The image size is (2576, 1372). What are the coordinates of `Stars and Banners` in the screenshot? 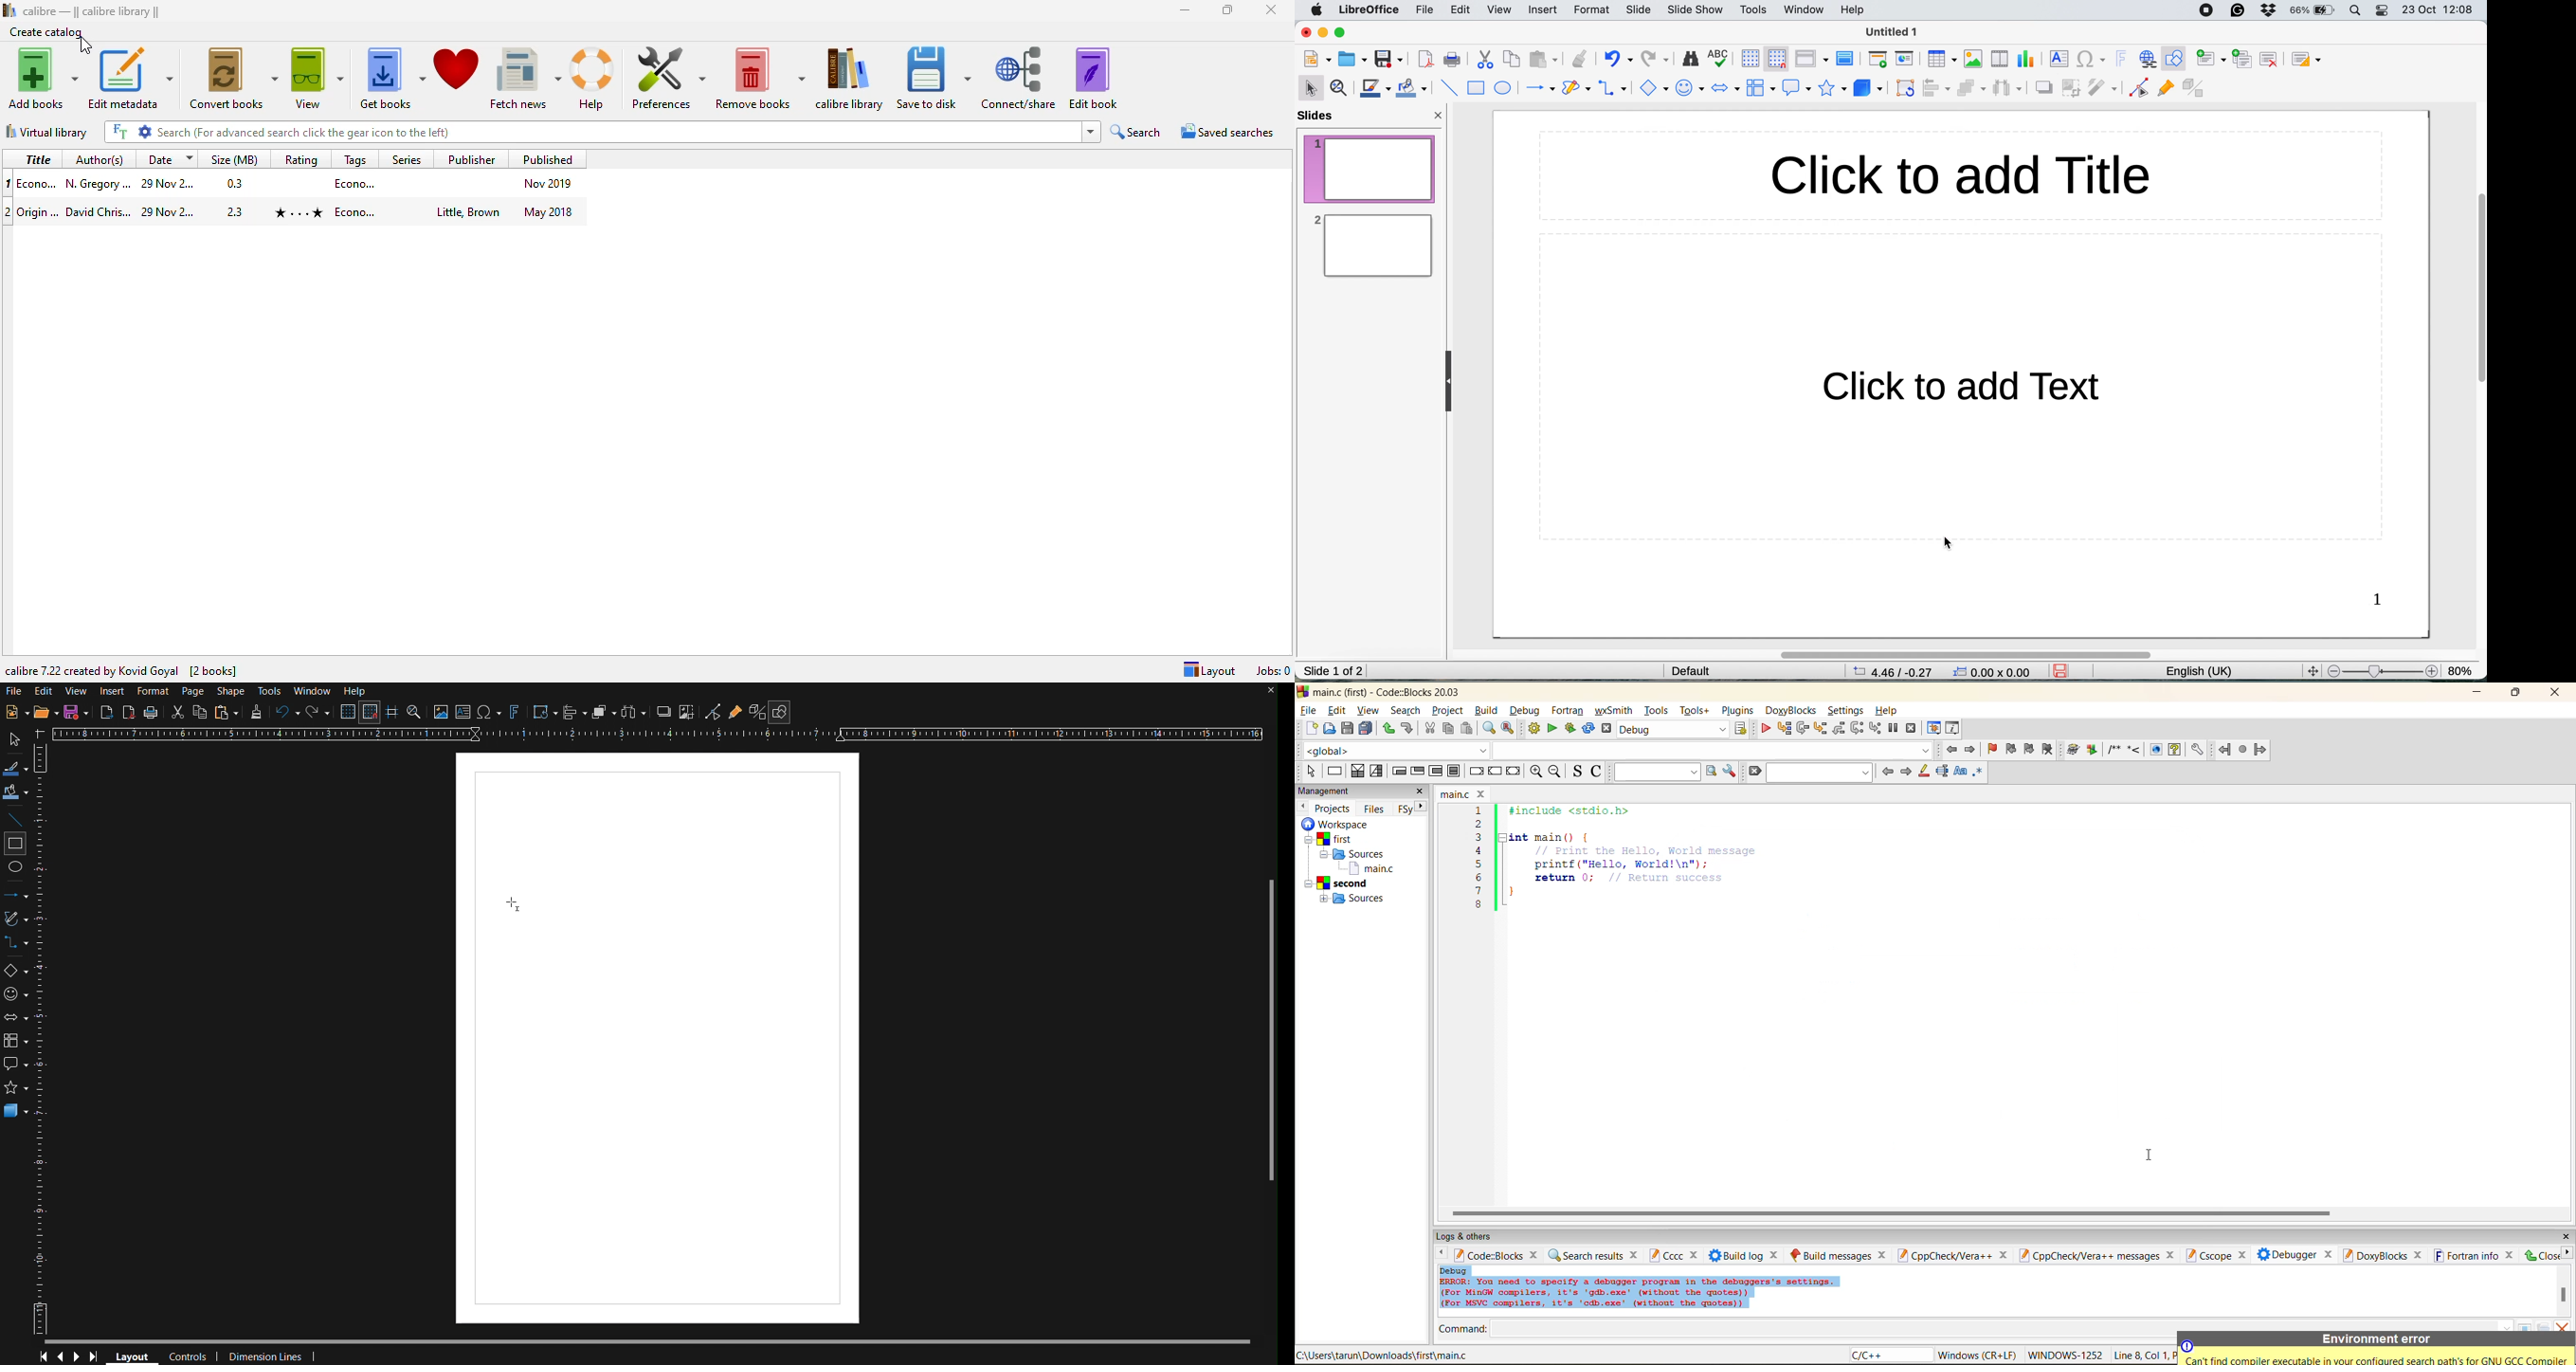 It's located at (16, 1087).